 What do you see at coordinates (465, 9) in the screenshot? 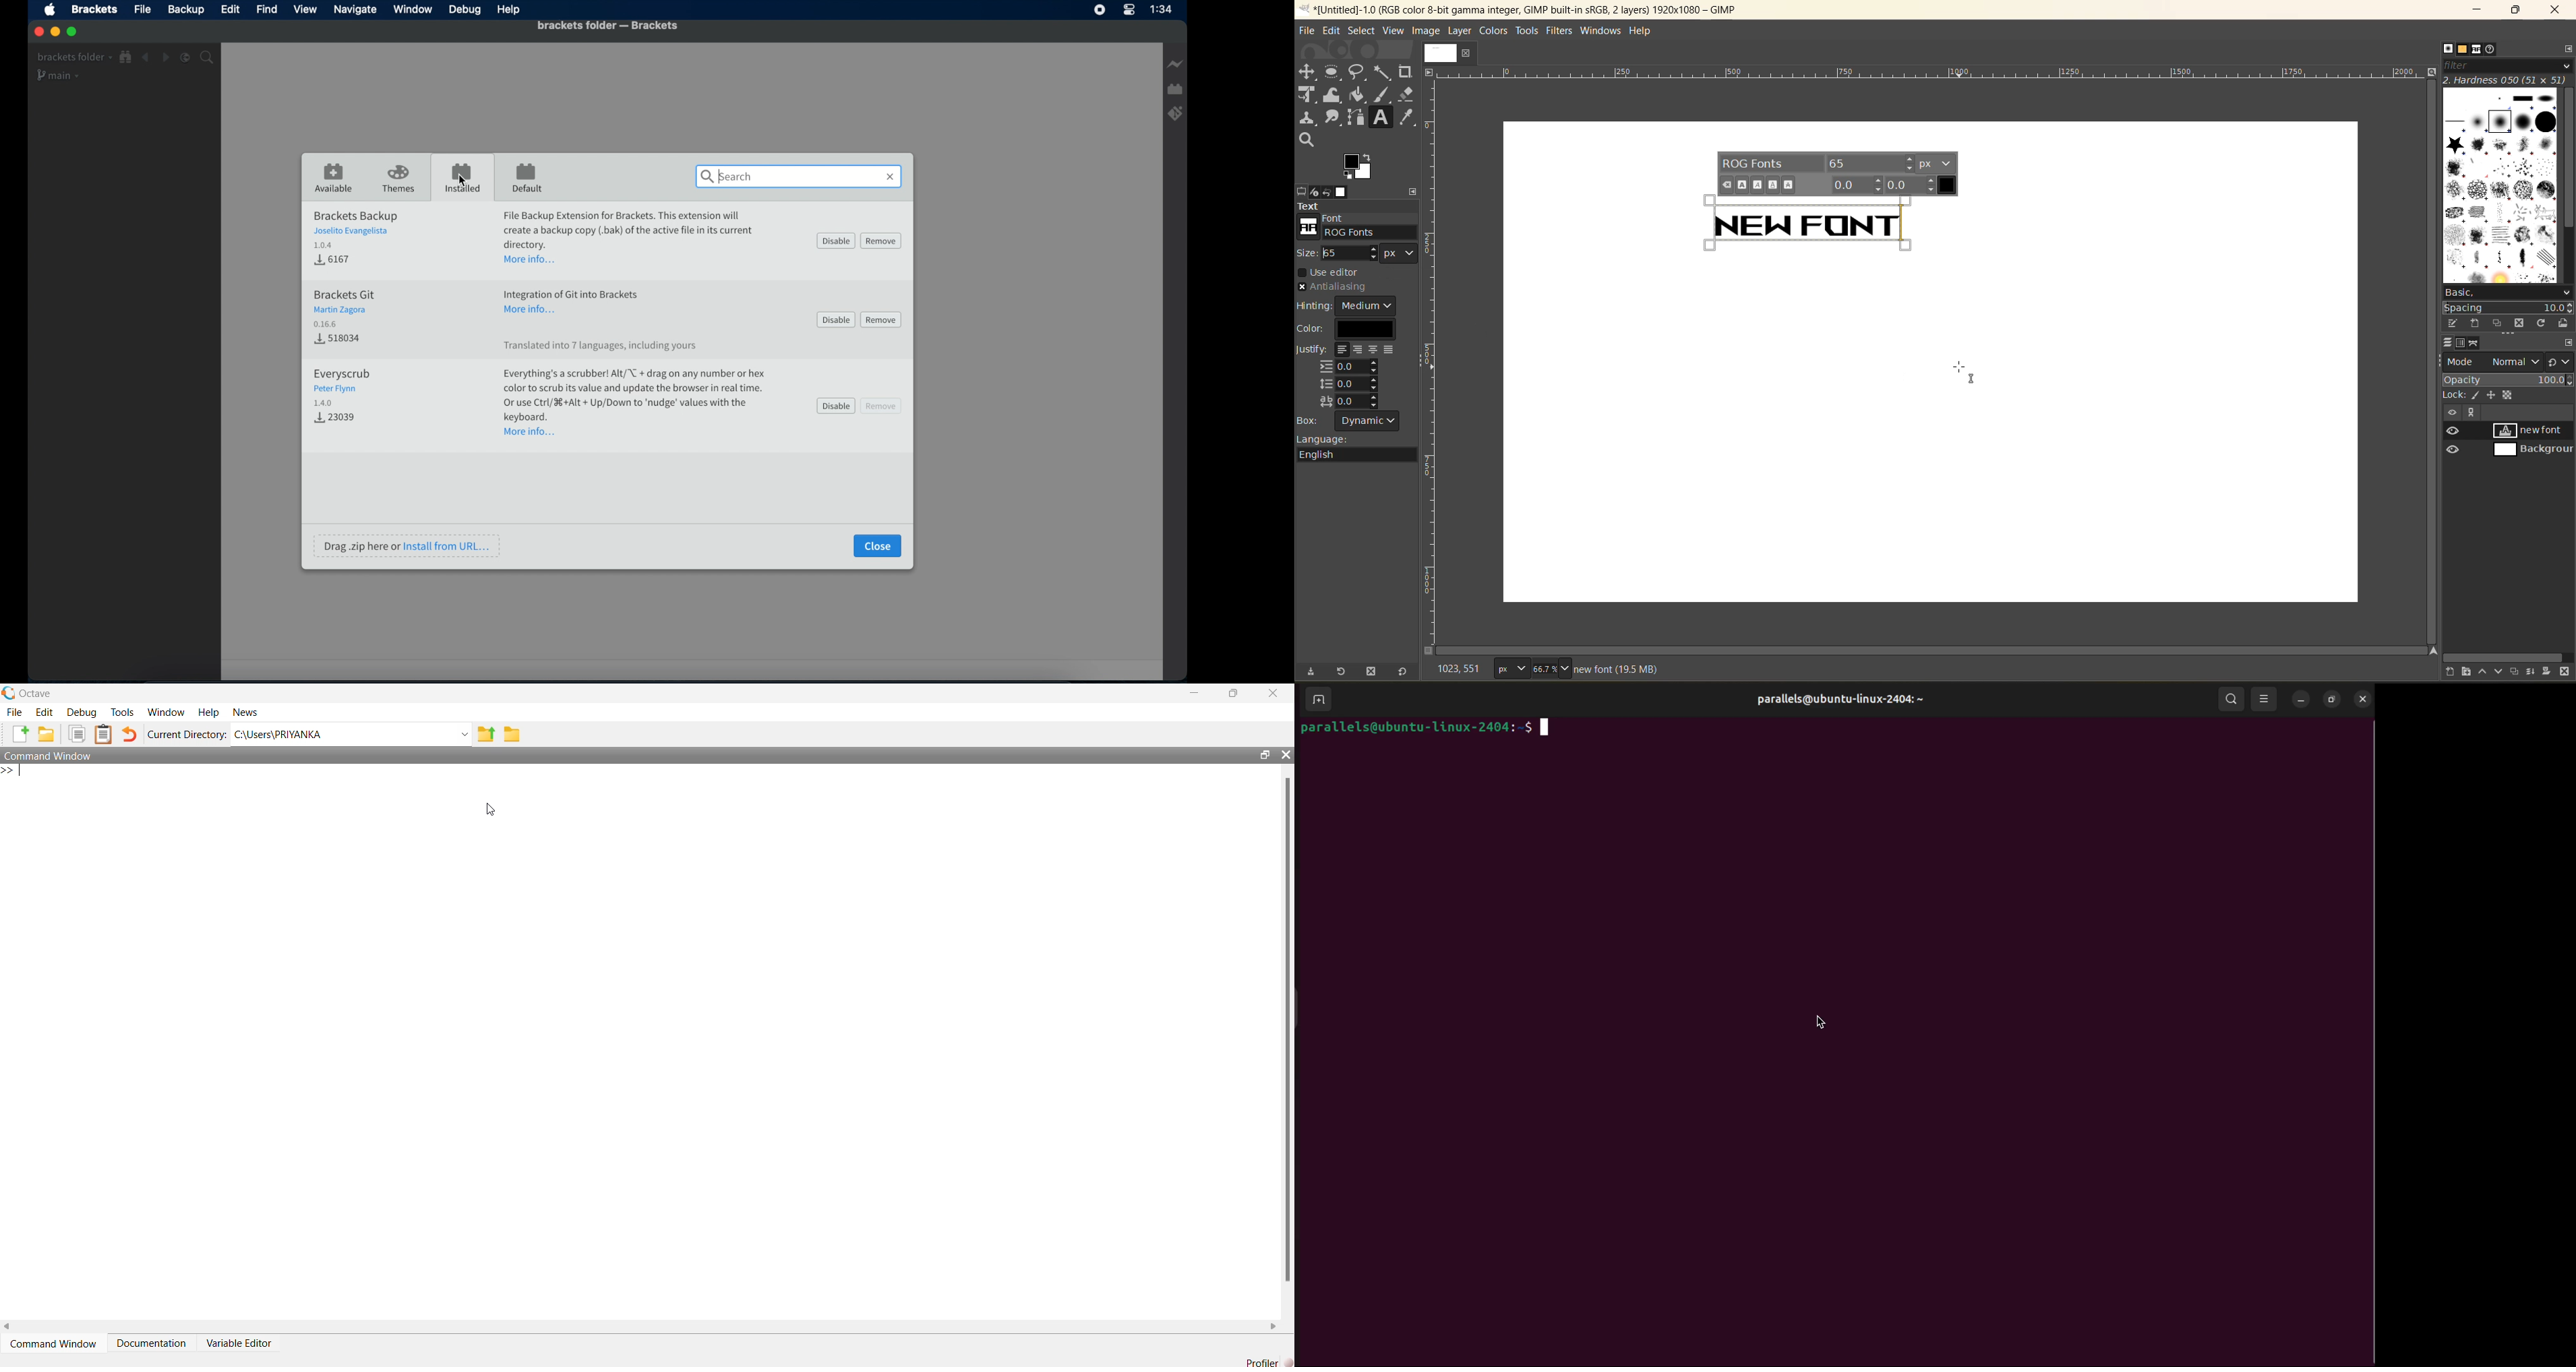
I see `Debug` at bounding box center [465, 9].